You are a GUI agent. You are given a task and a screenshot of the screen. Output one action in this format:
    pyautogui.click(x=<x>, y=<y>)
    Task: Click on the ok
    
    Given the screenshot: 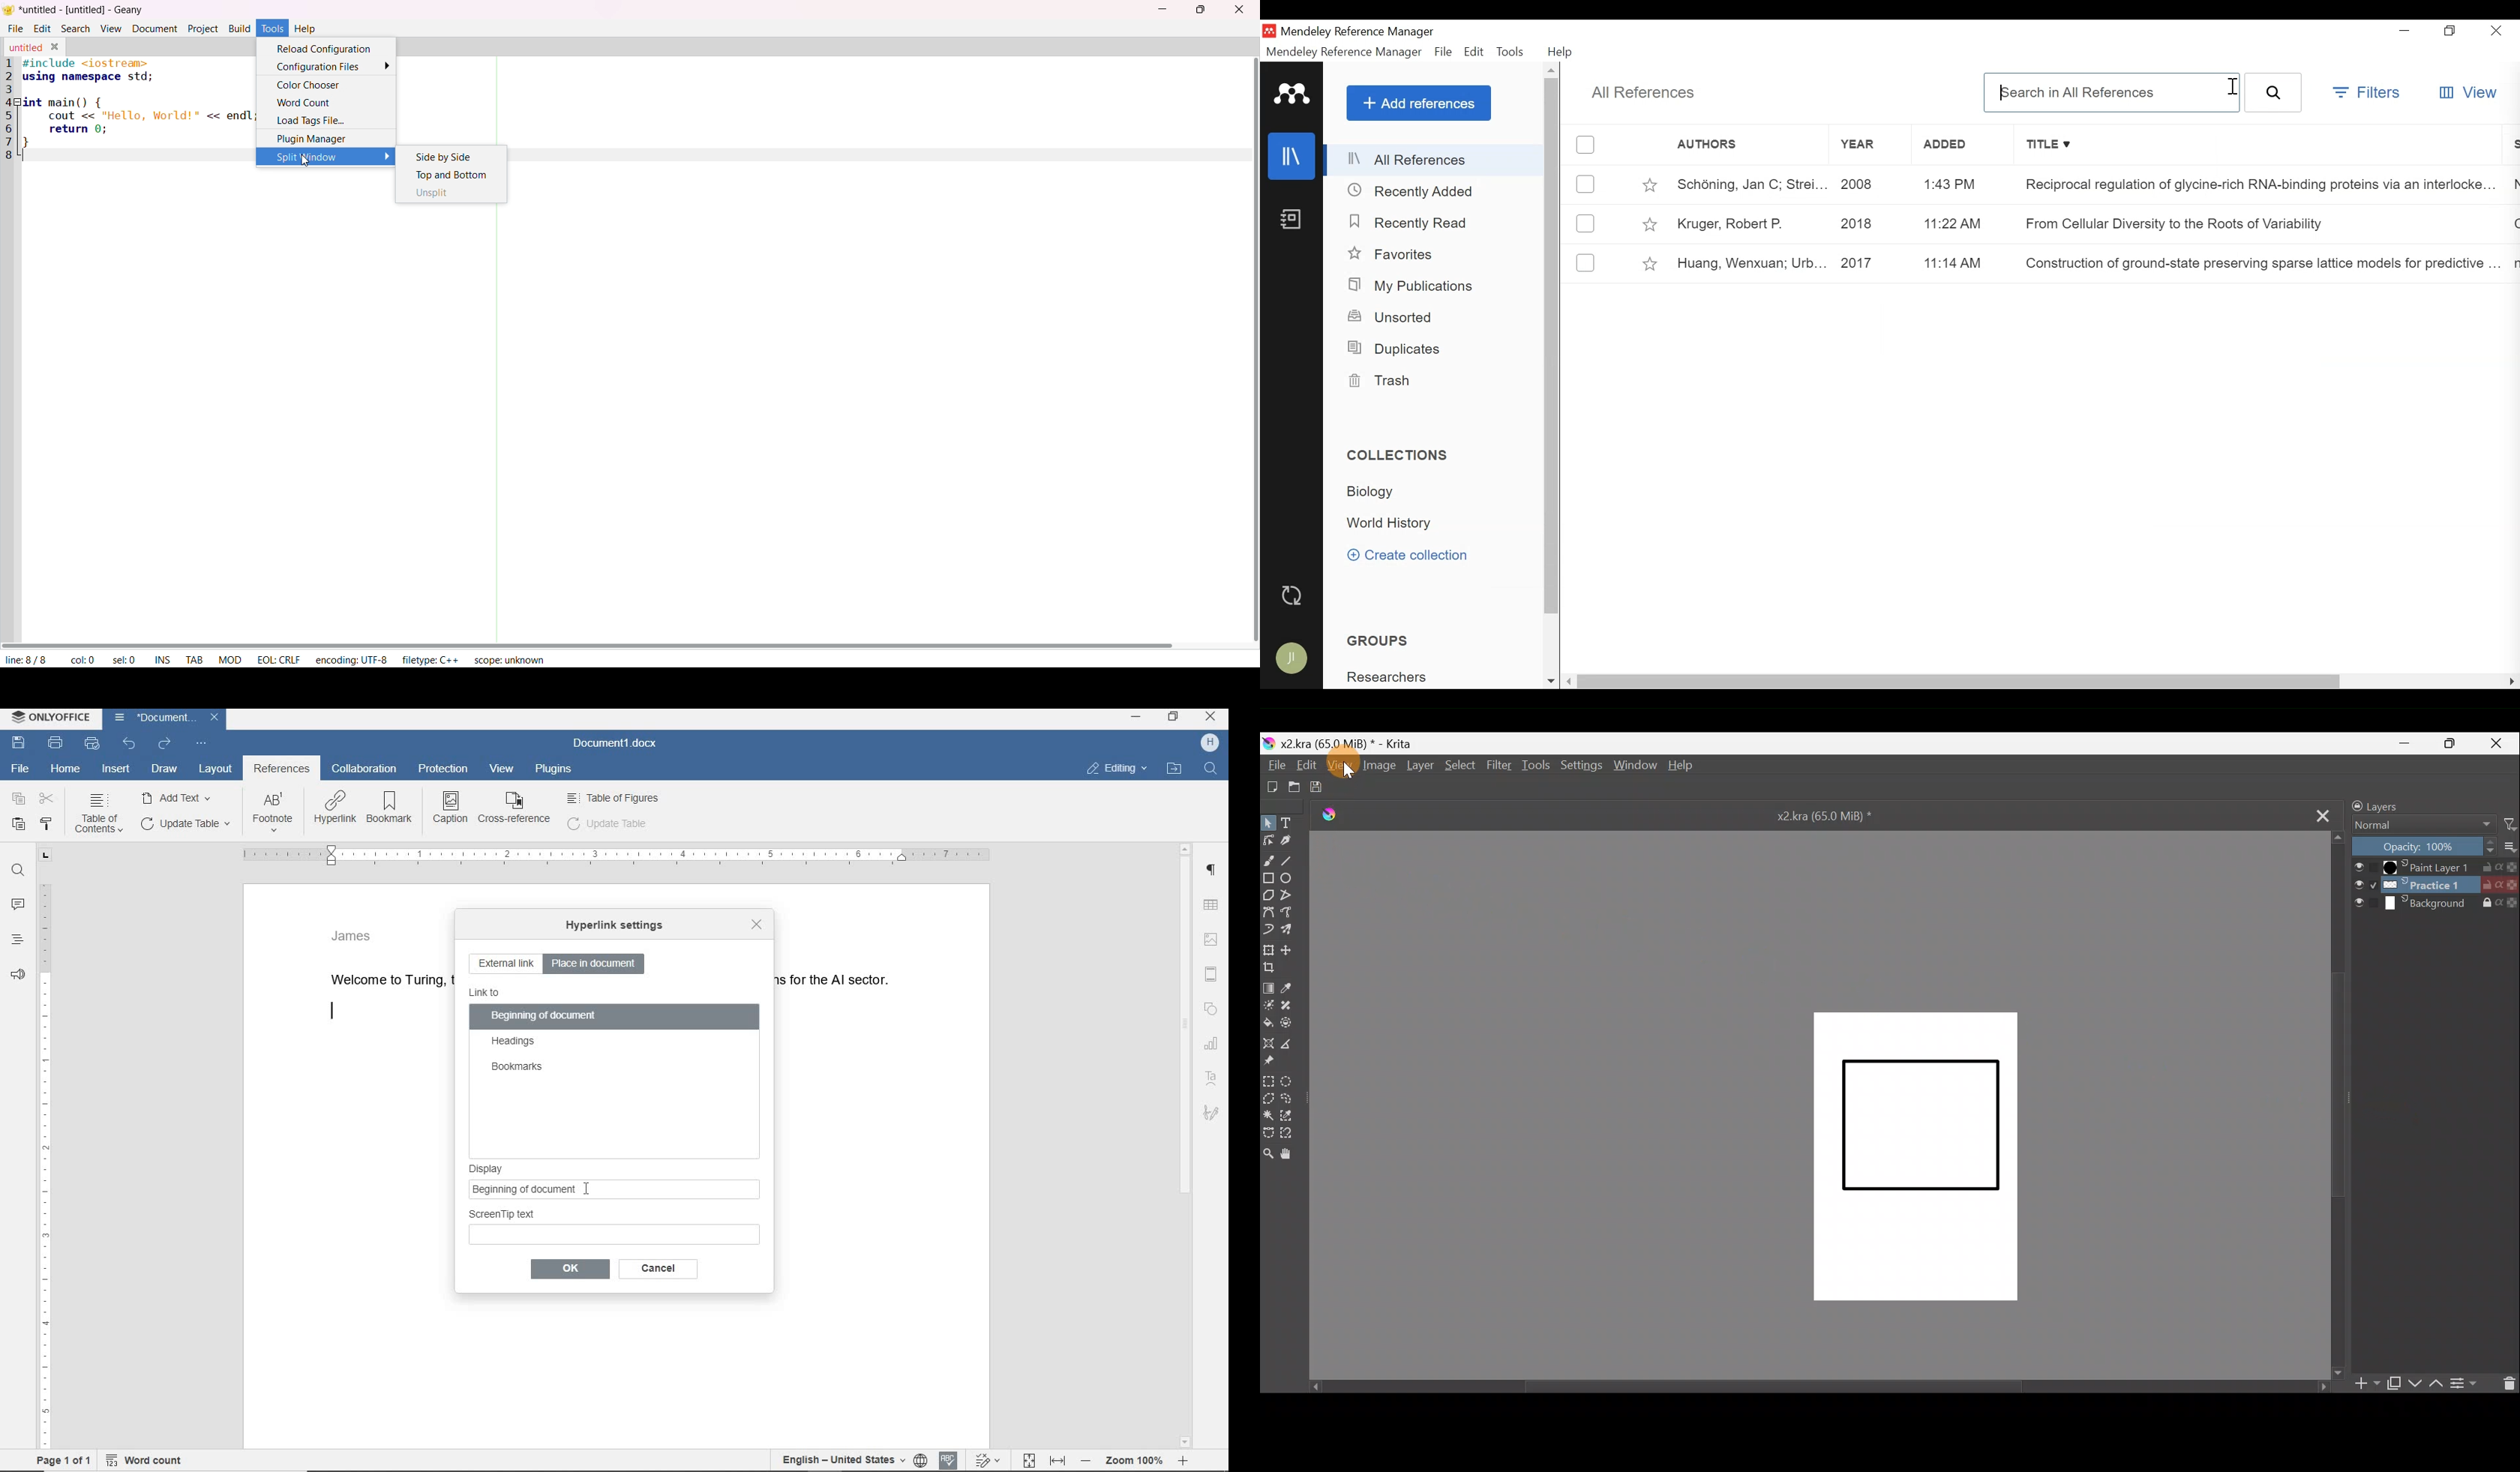 What is the action you would take?
    pyautogui.click(x=655, y=1269)
    